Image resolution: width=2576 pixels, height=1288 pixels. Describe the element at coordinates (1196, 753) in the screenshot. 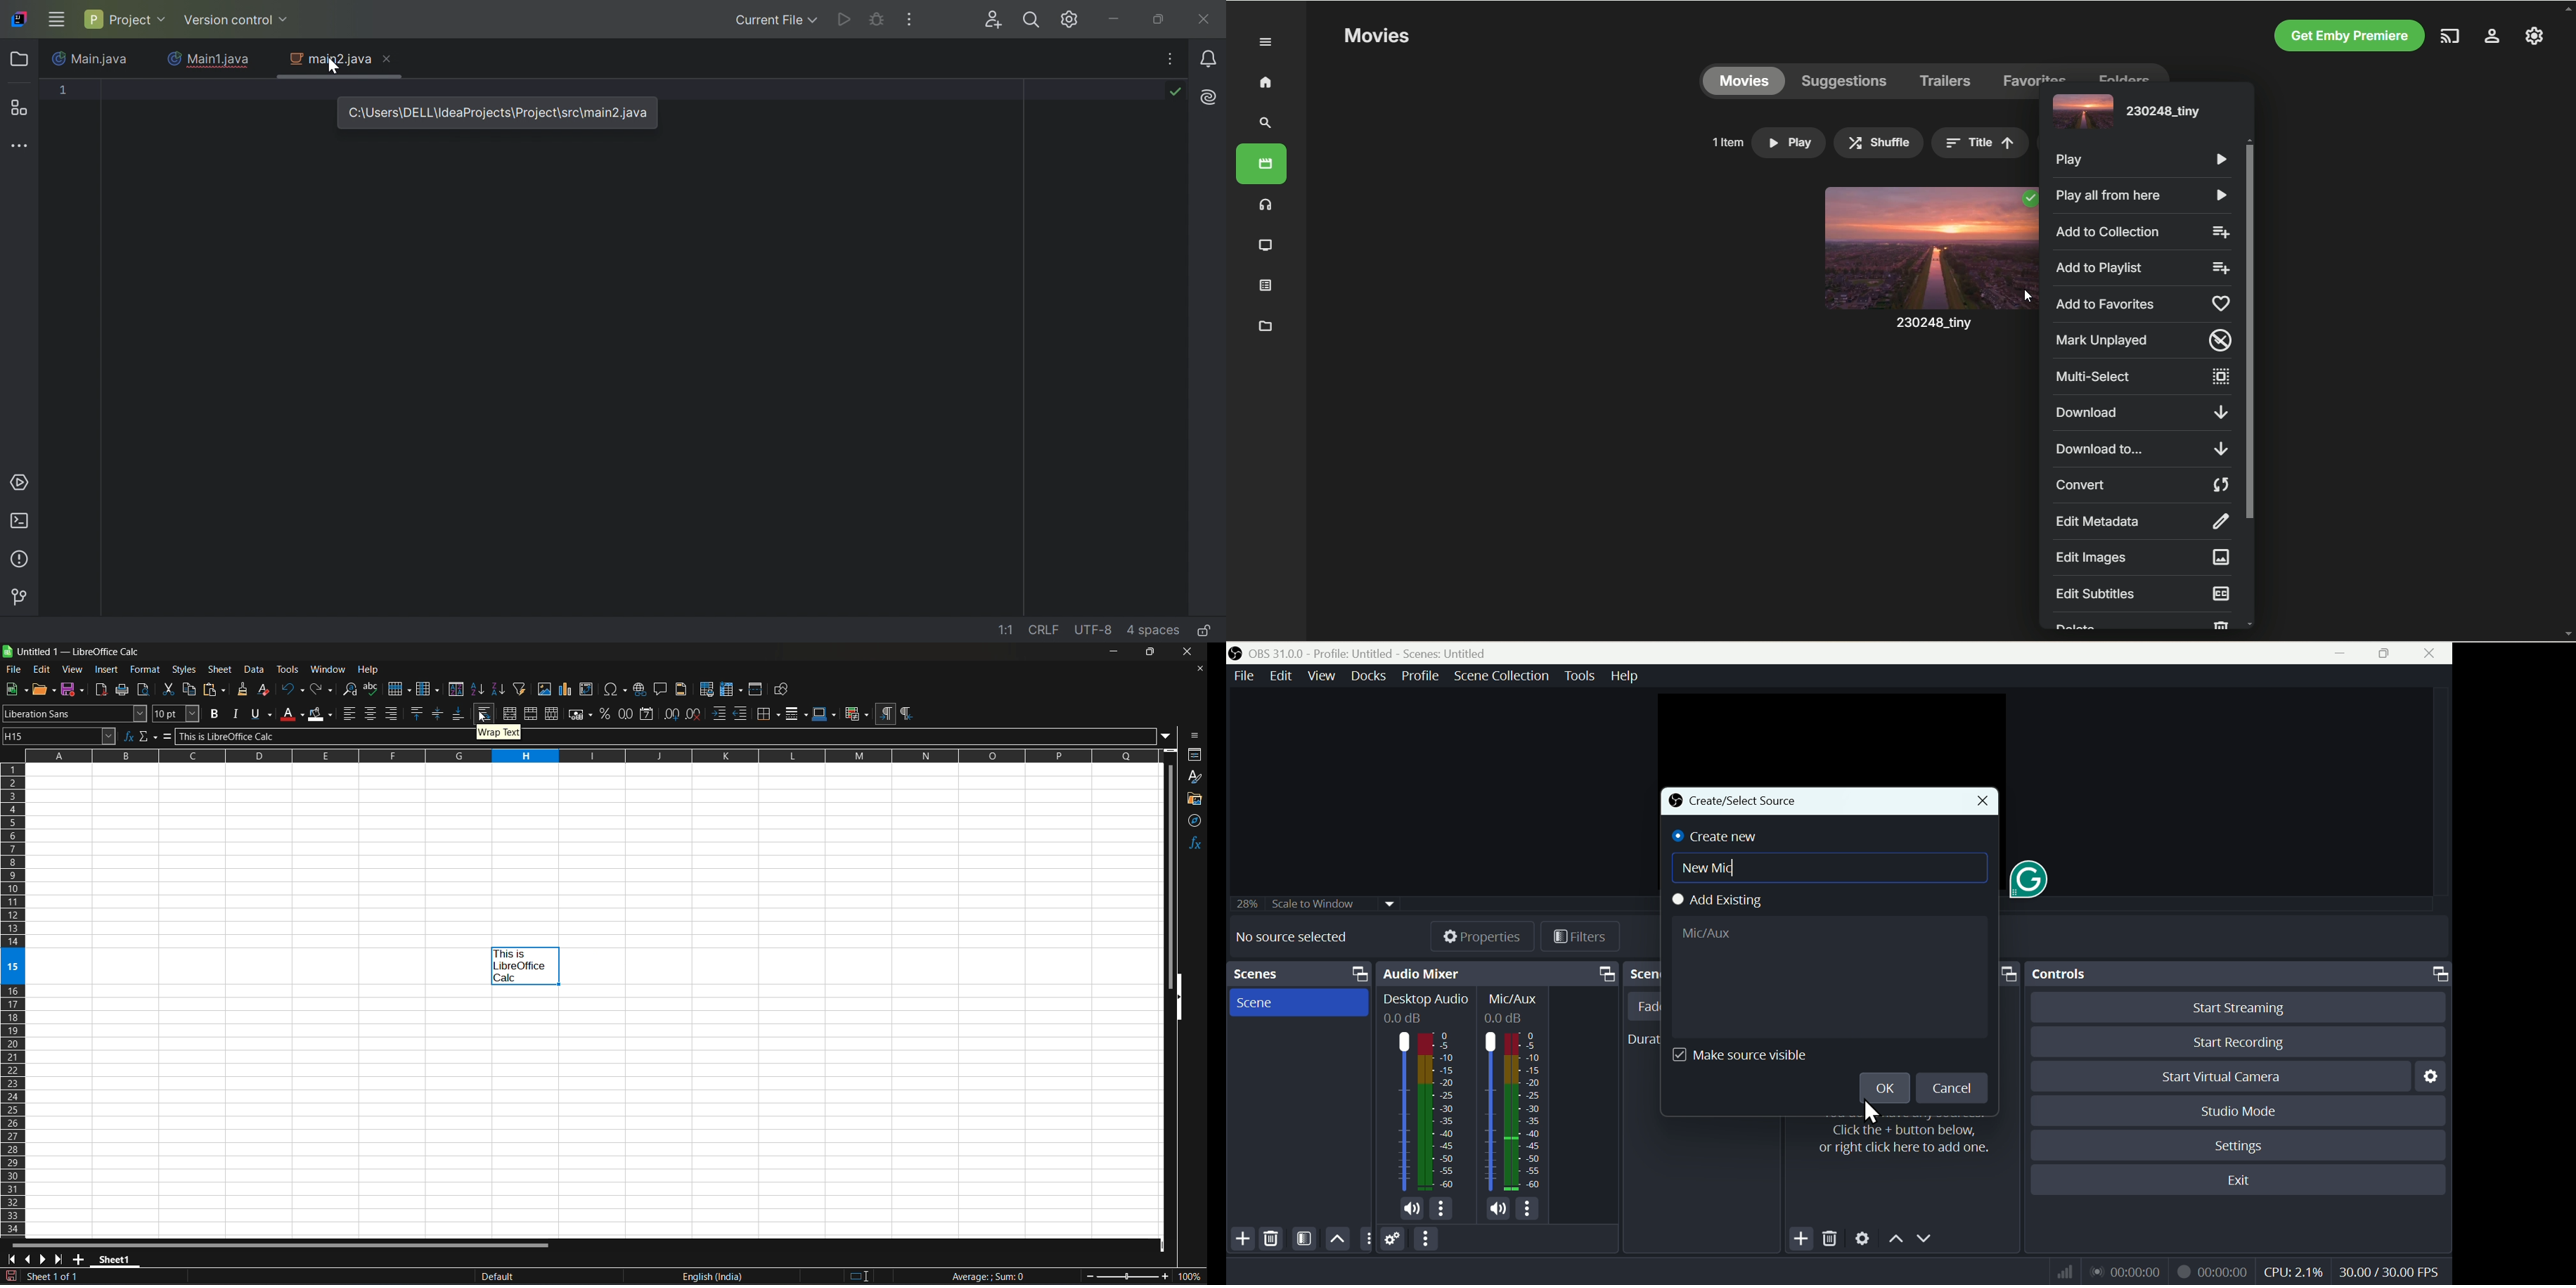

I see `properties` at that location.